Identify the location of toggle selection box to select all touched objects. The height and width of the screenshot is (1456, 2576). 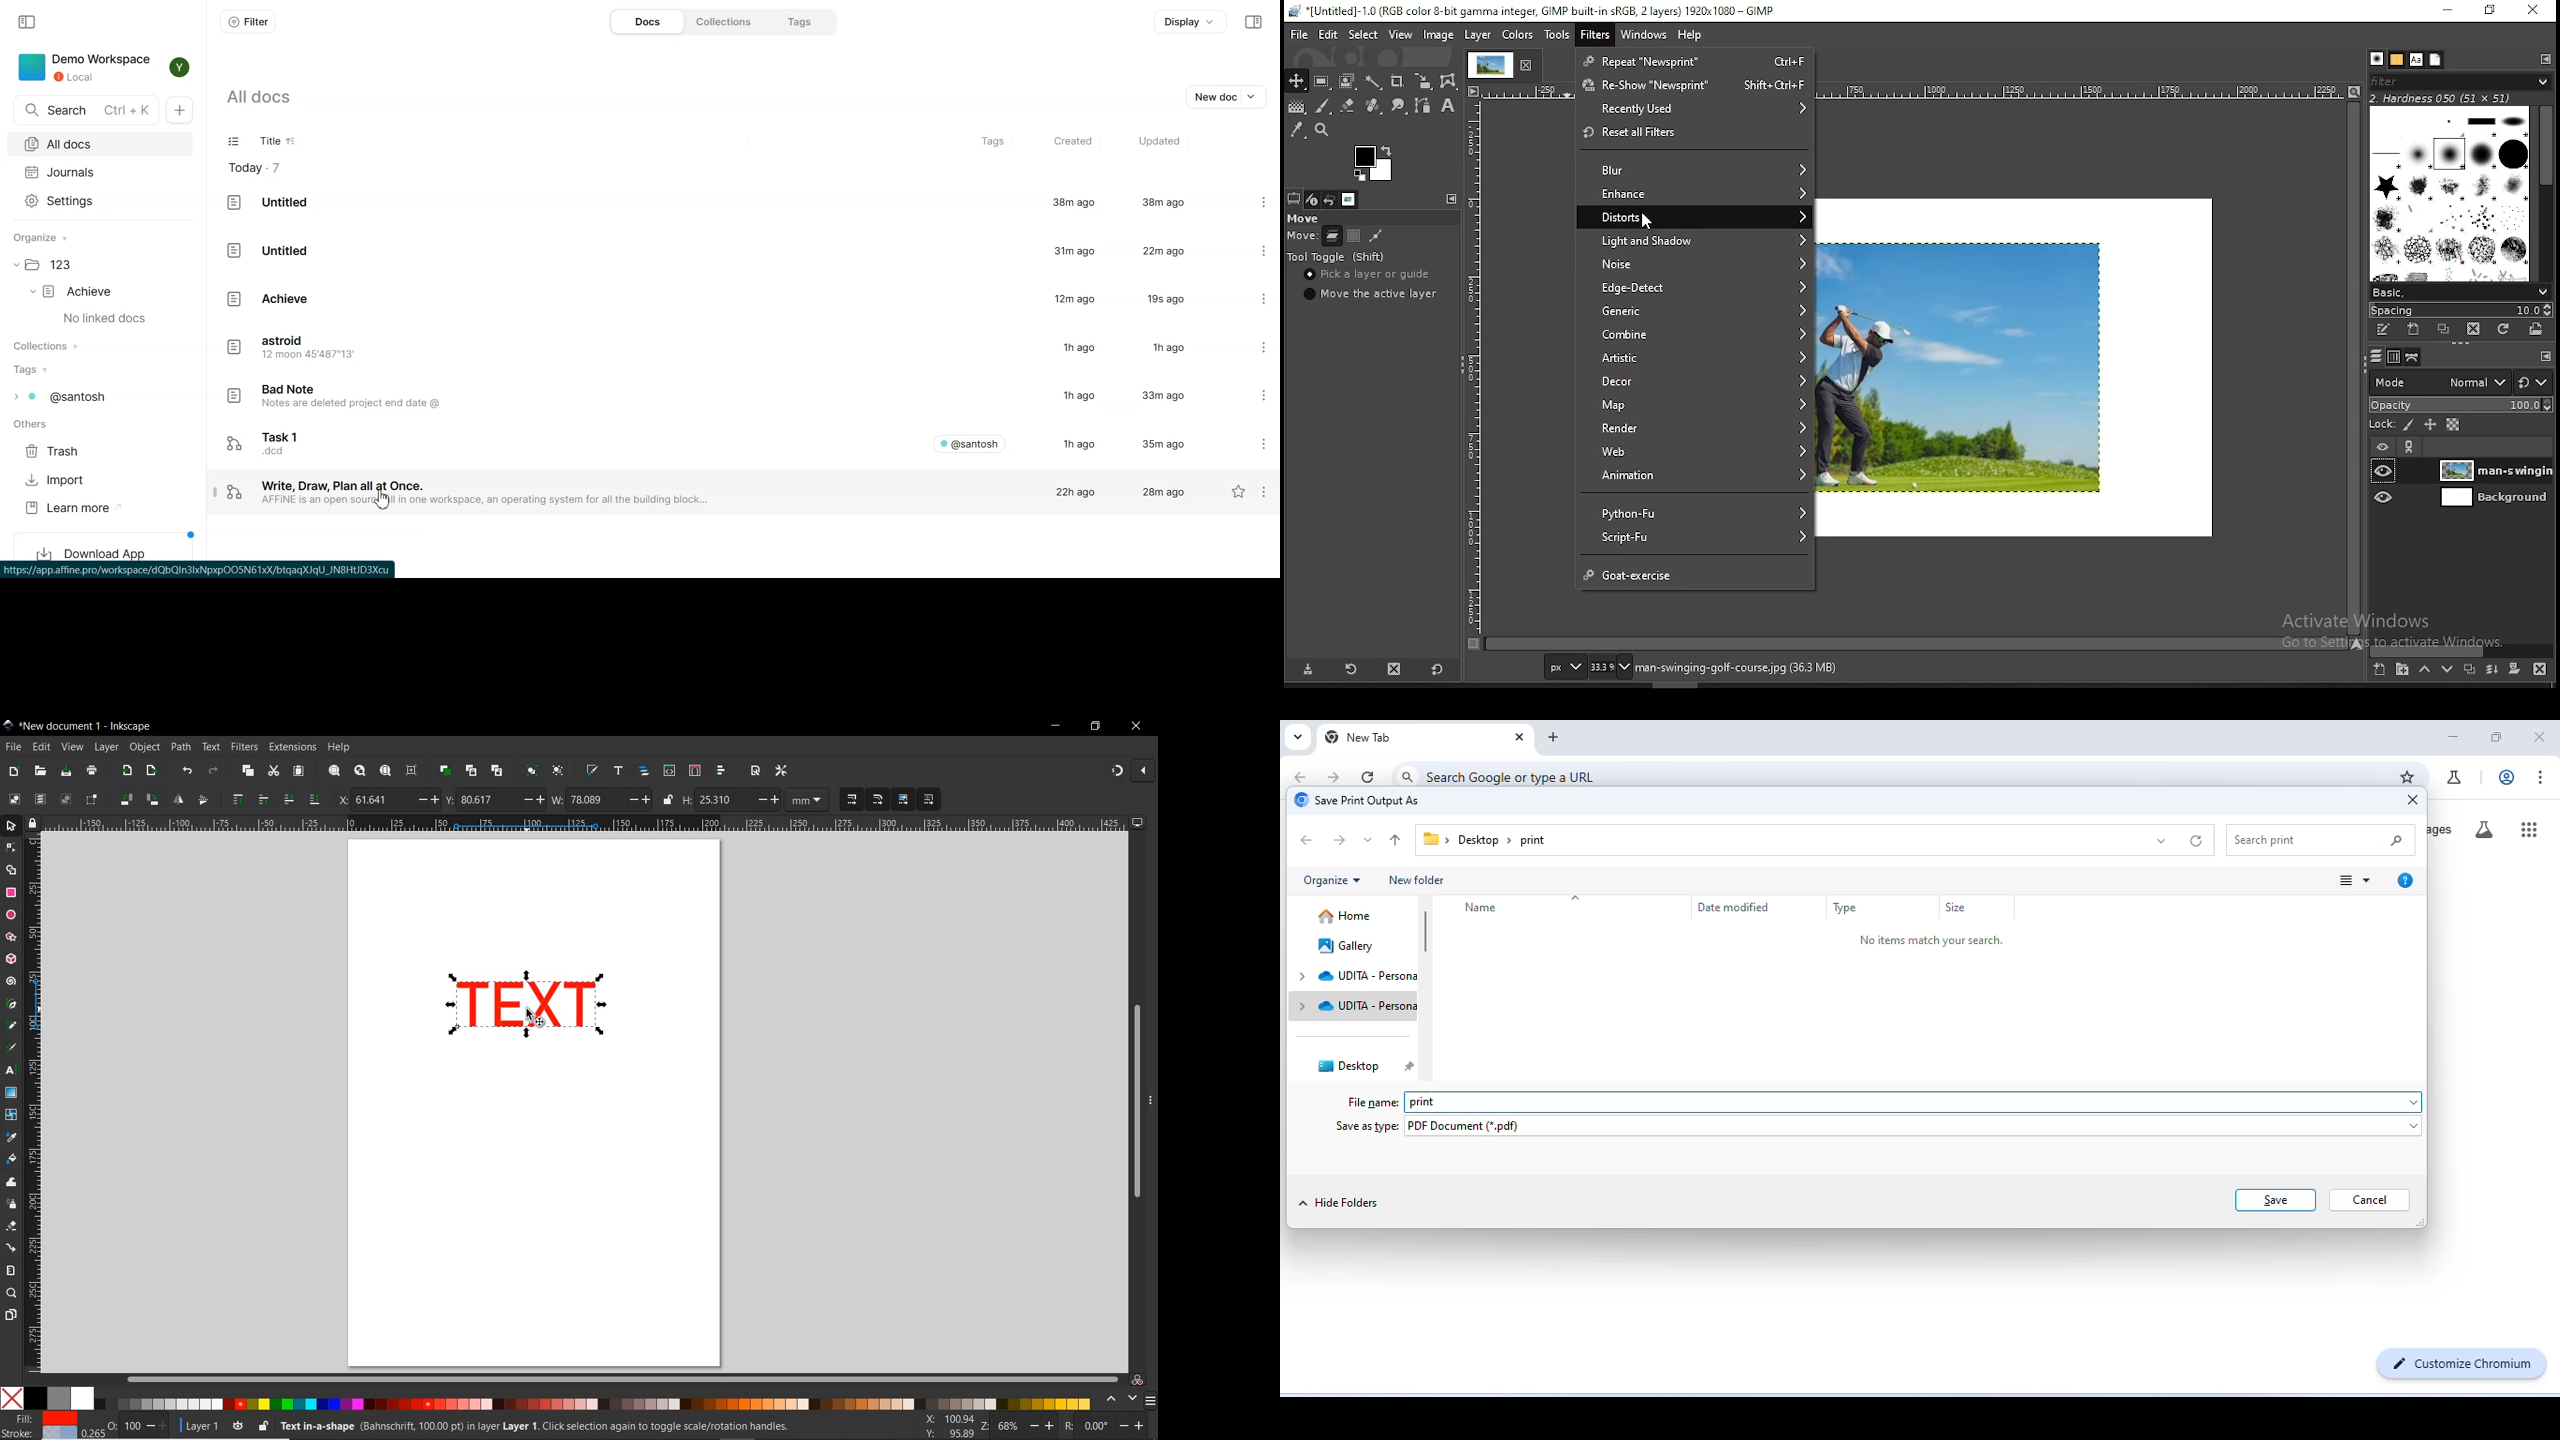
(92, 800).